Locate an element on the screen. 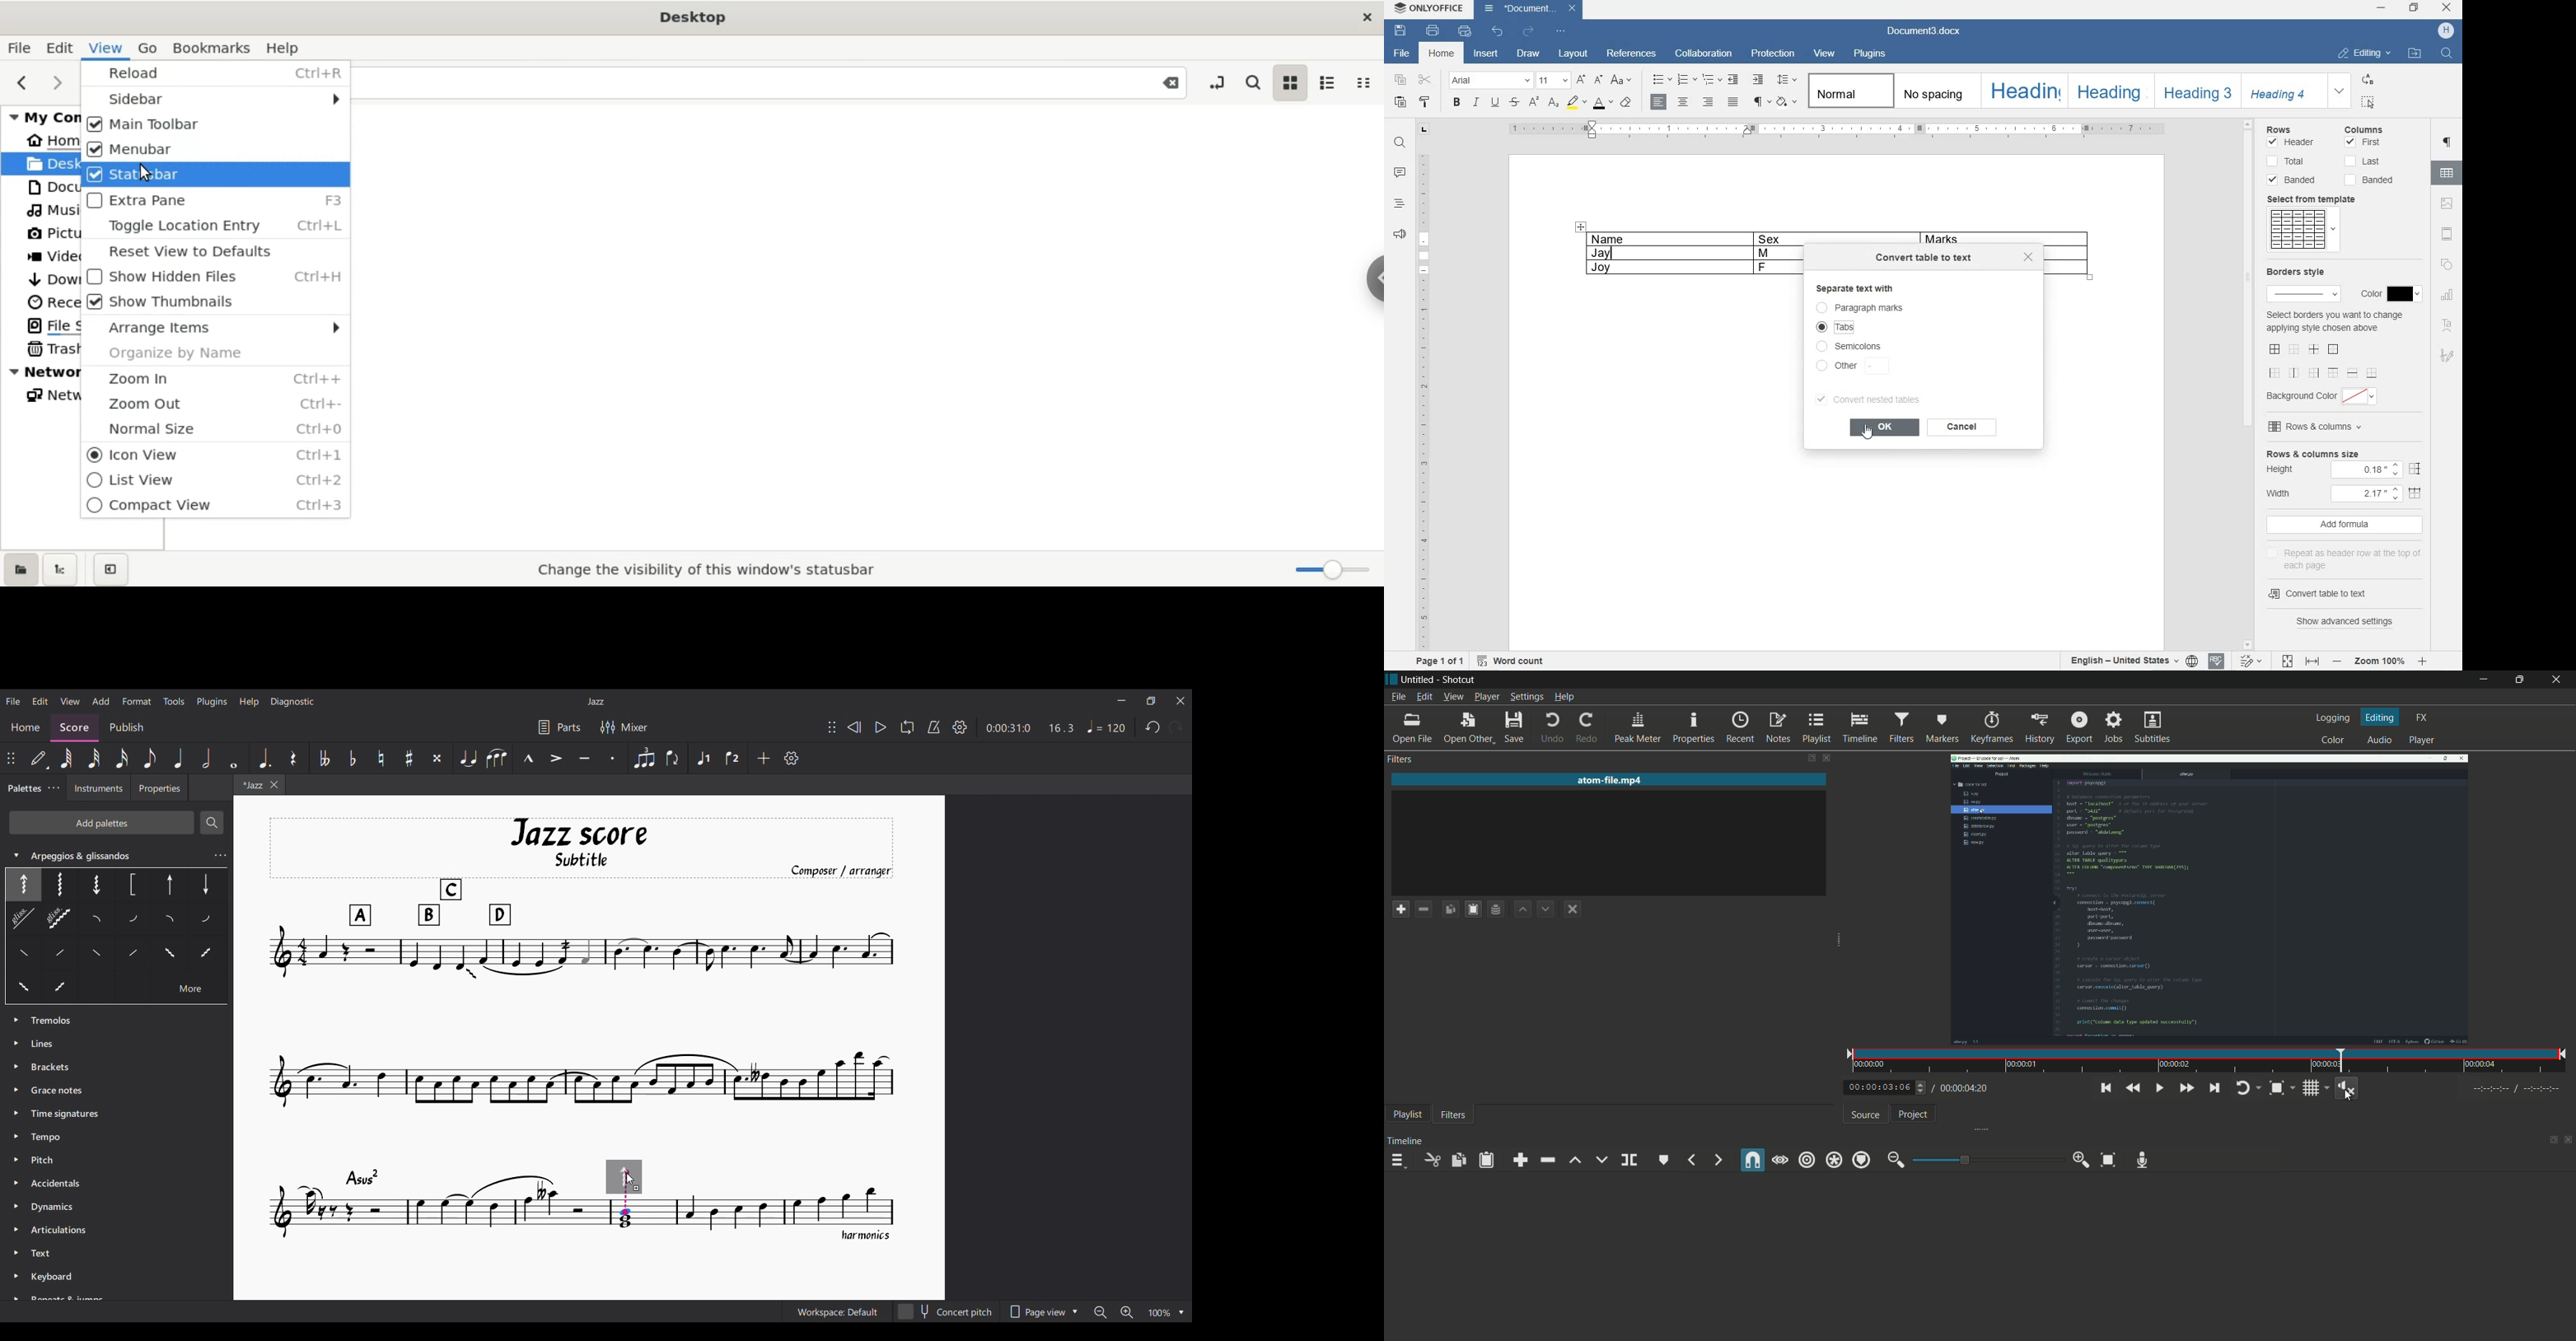 This screenshot has width=2576, height=1344. paste filters is located at coordinates (1472, 909).